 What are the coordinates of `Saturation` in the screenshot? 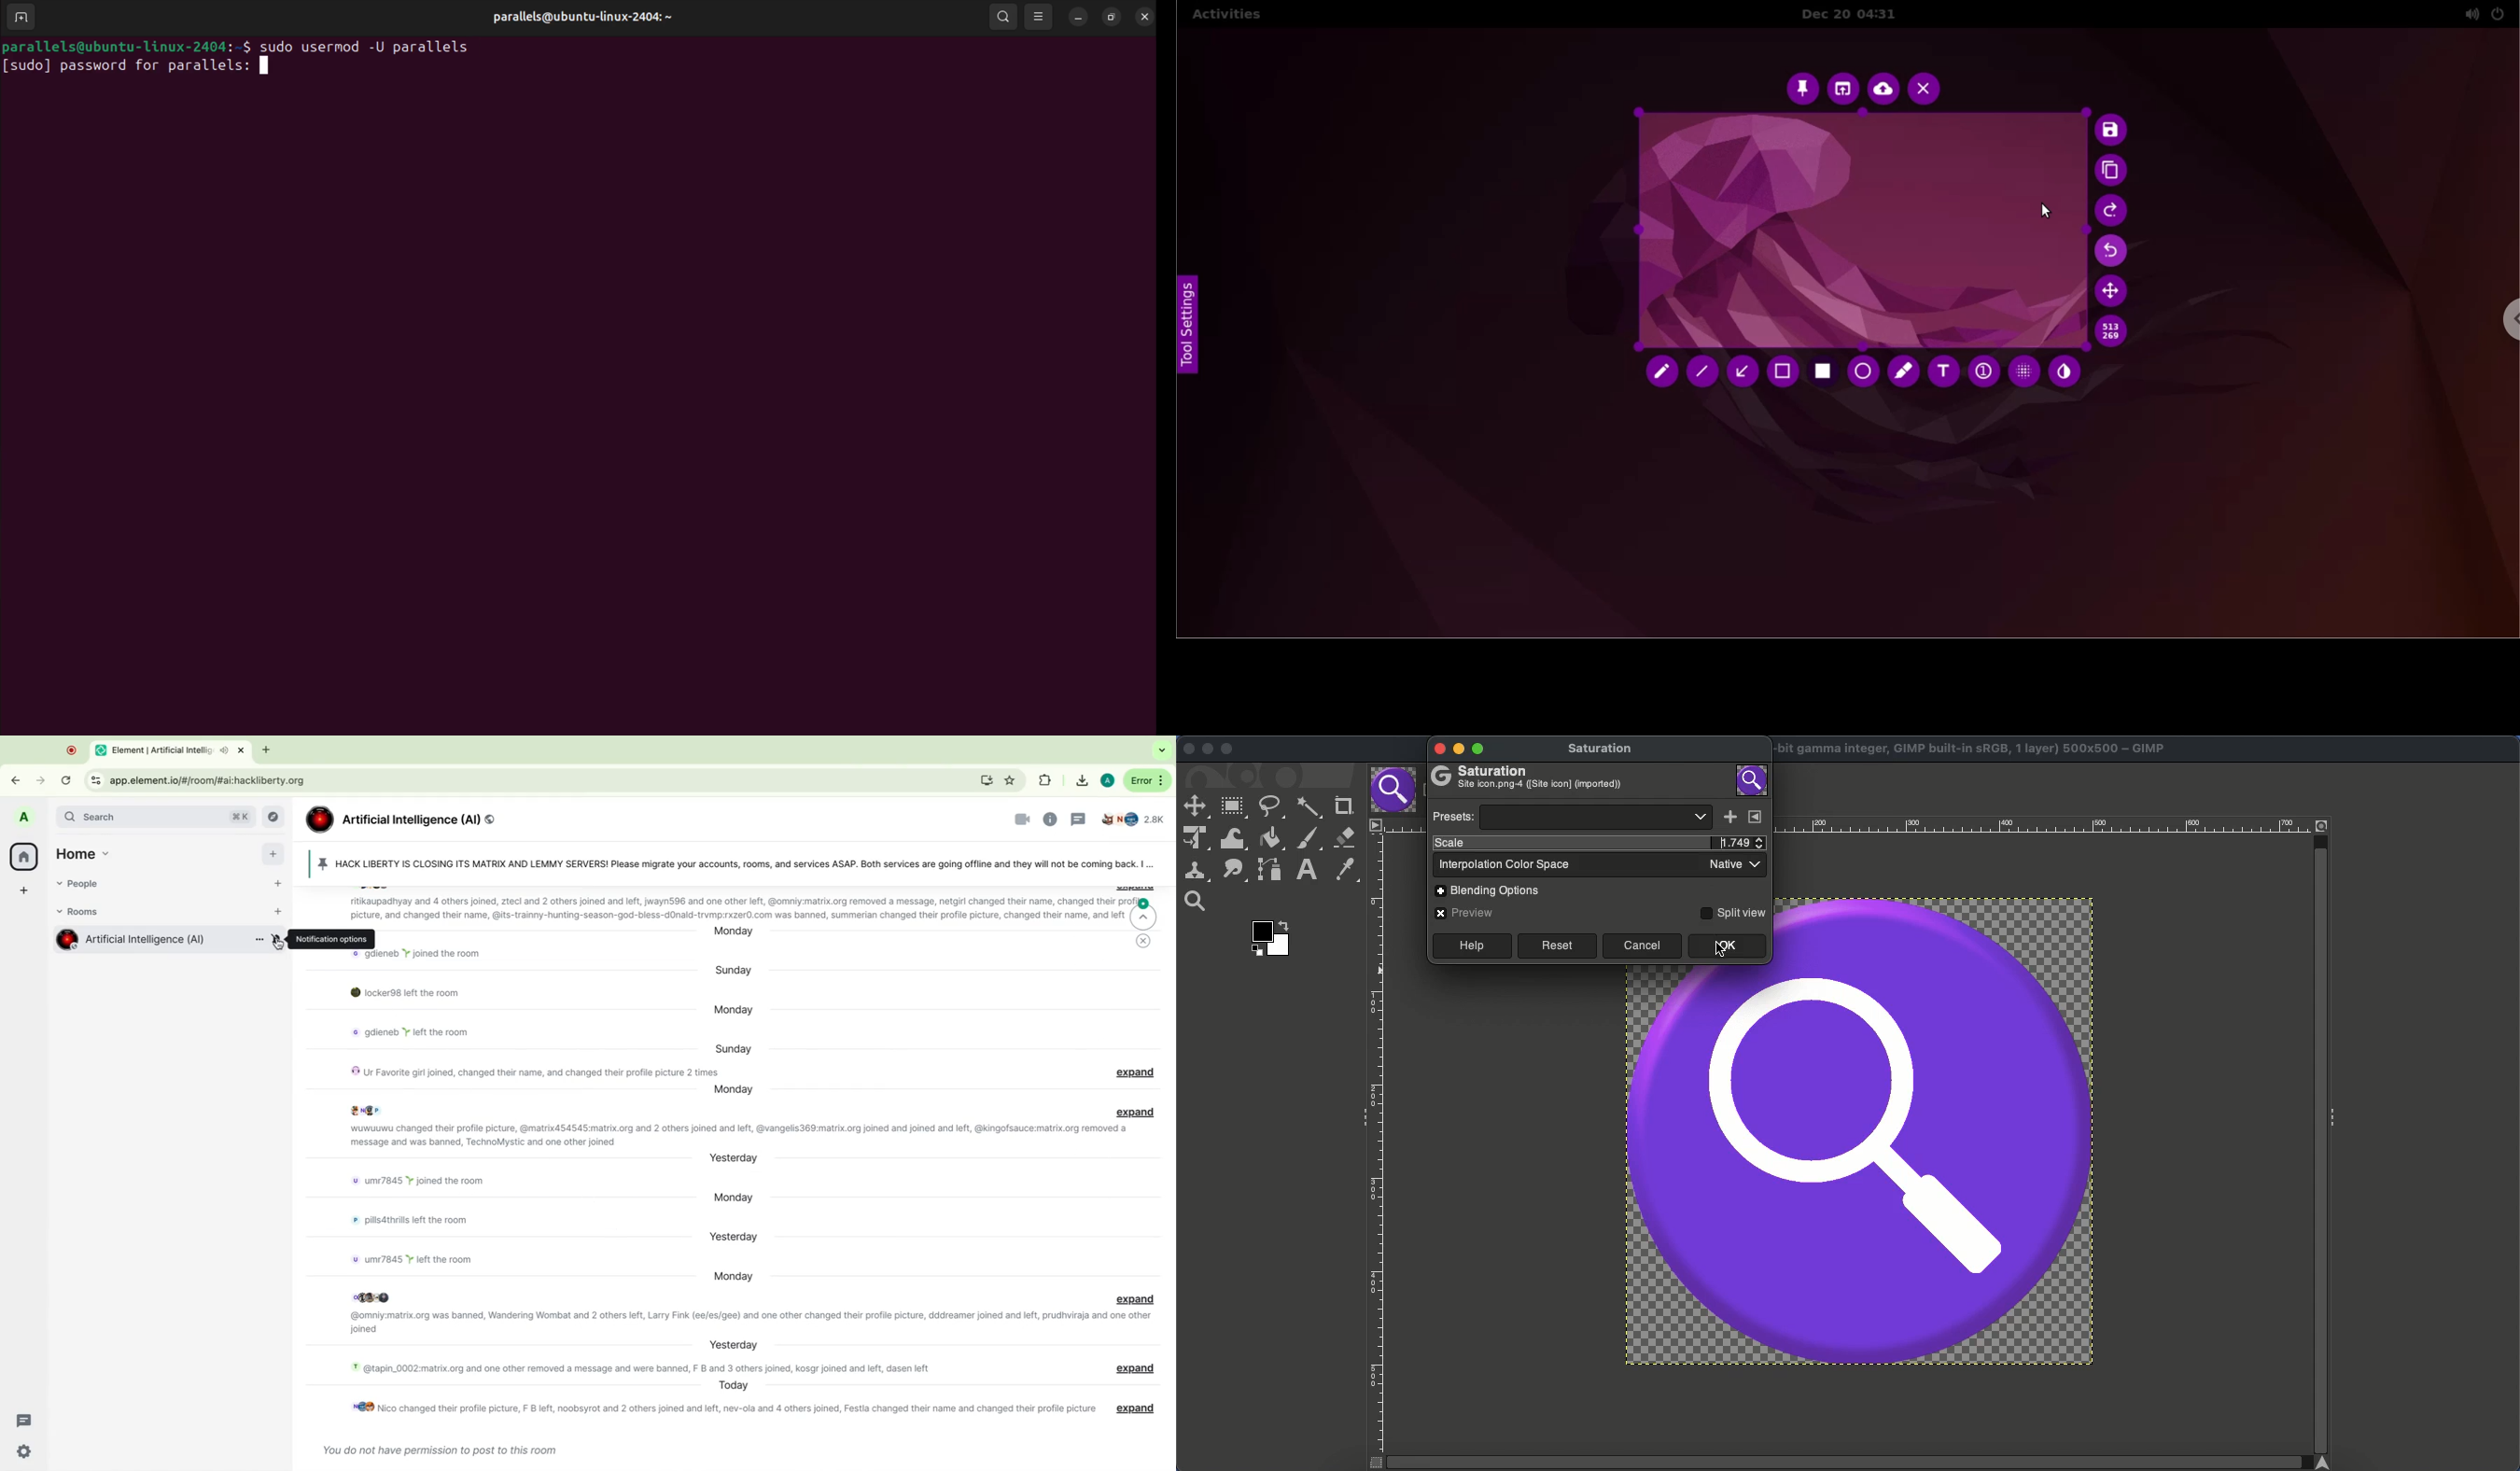 It's located at (1529, 778).